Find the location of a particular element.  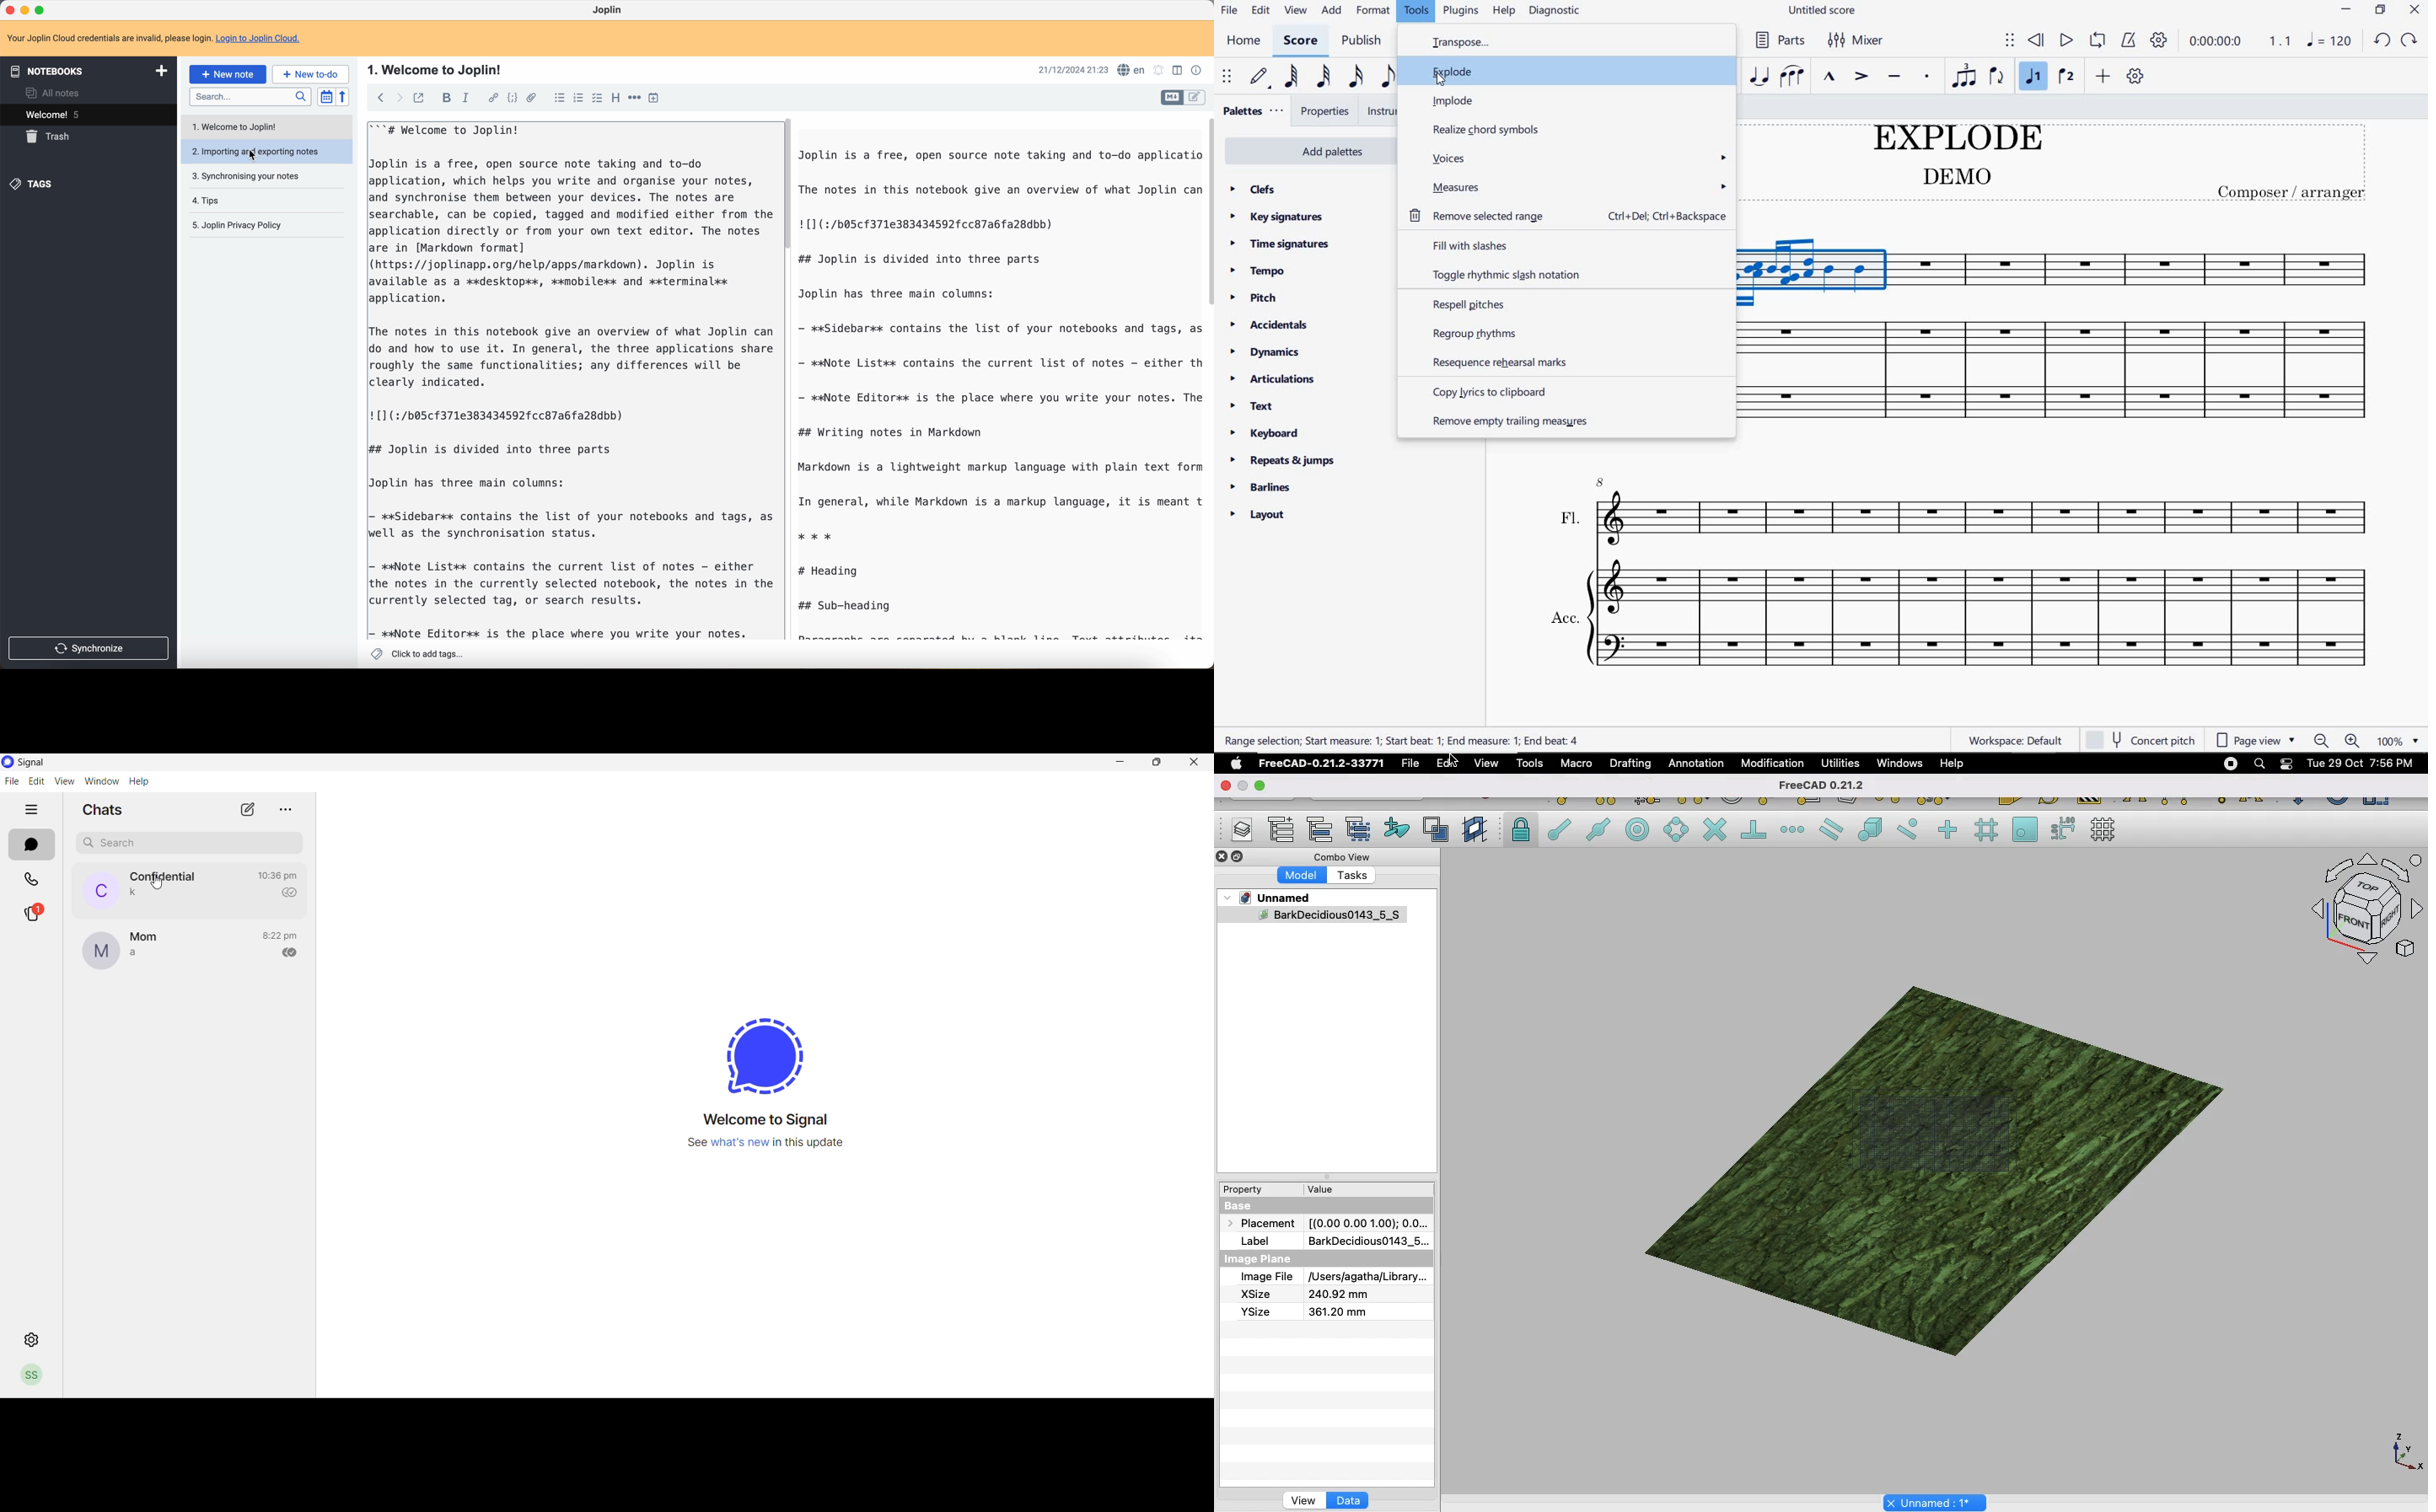

cursor is located at coordinates (250, 155).